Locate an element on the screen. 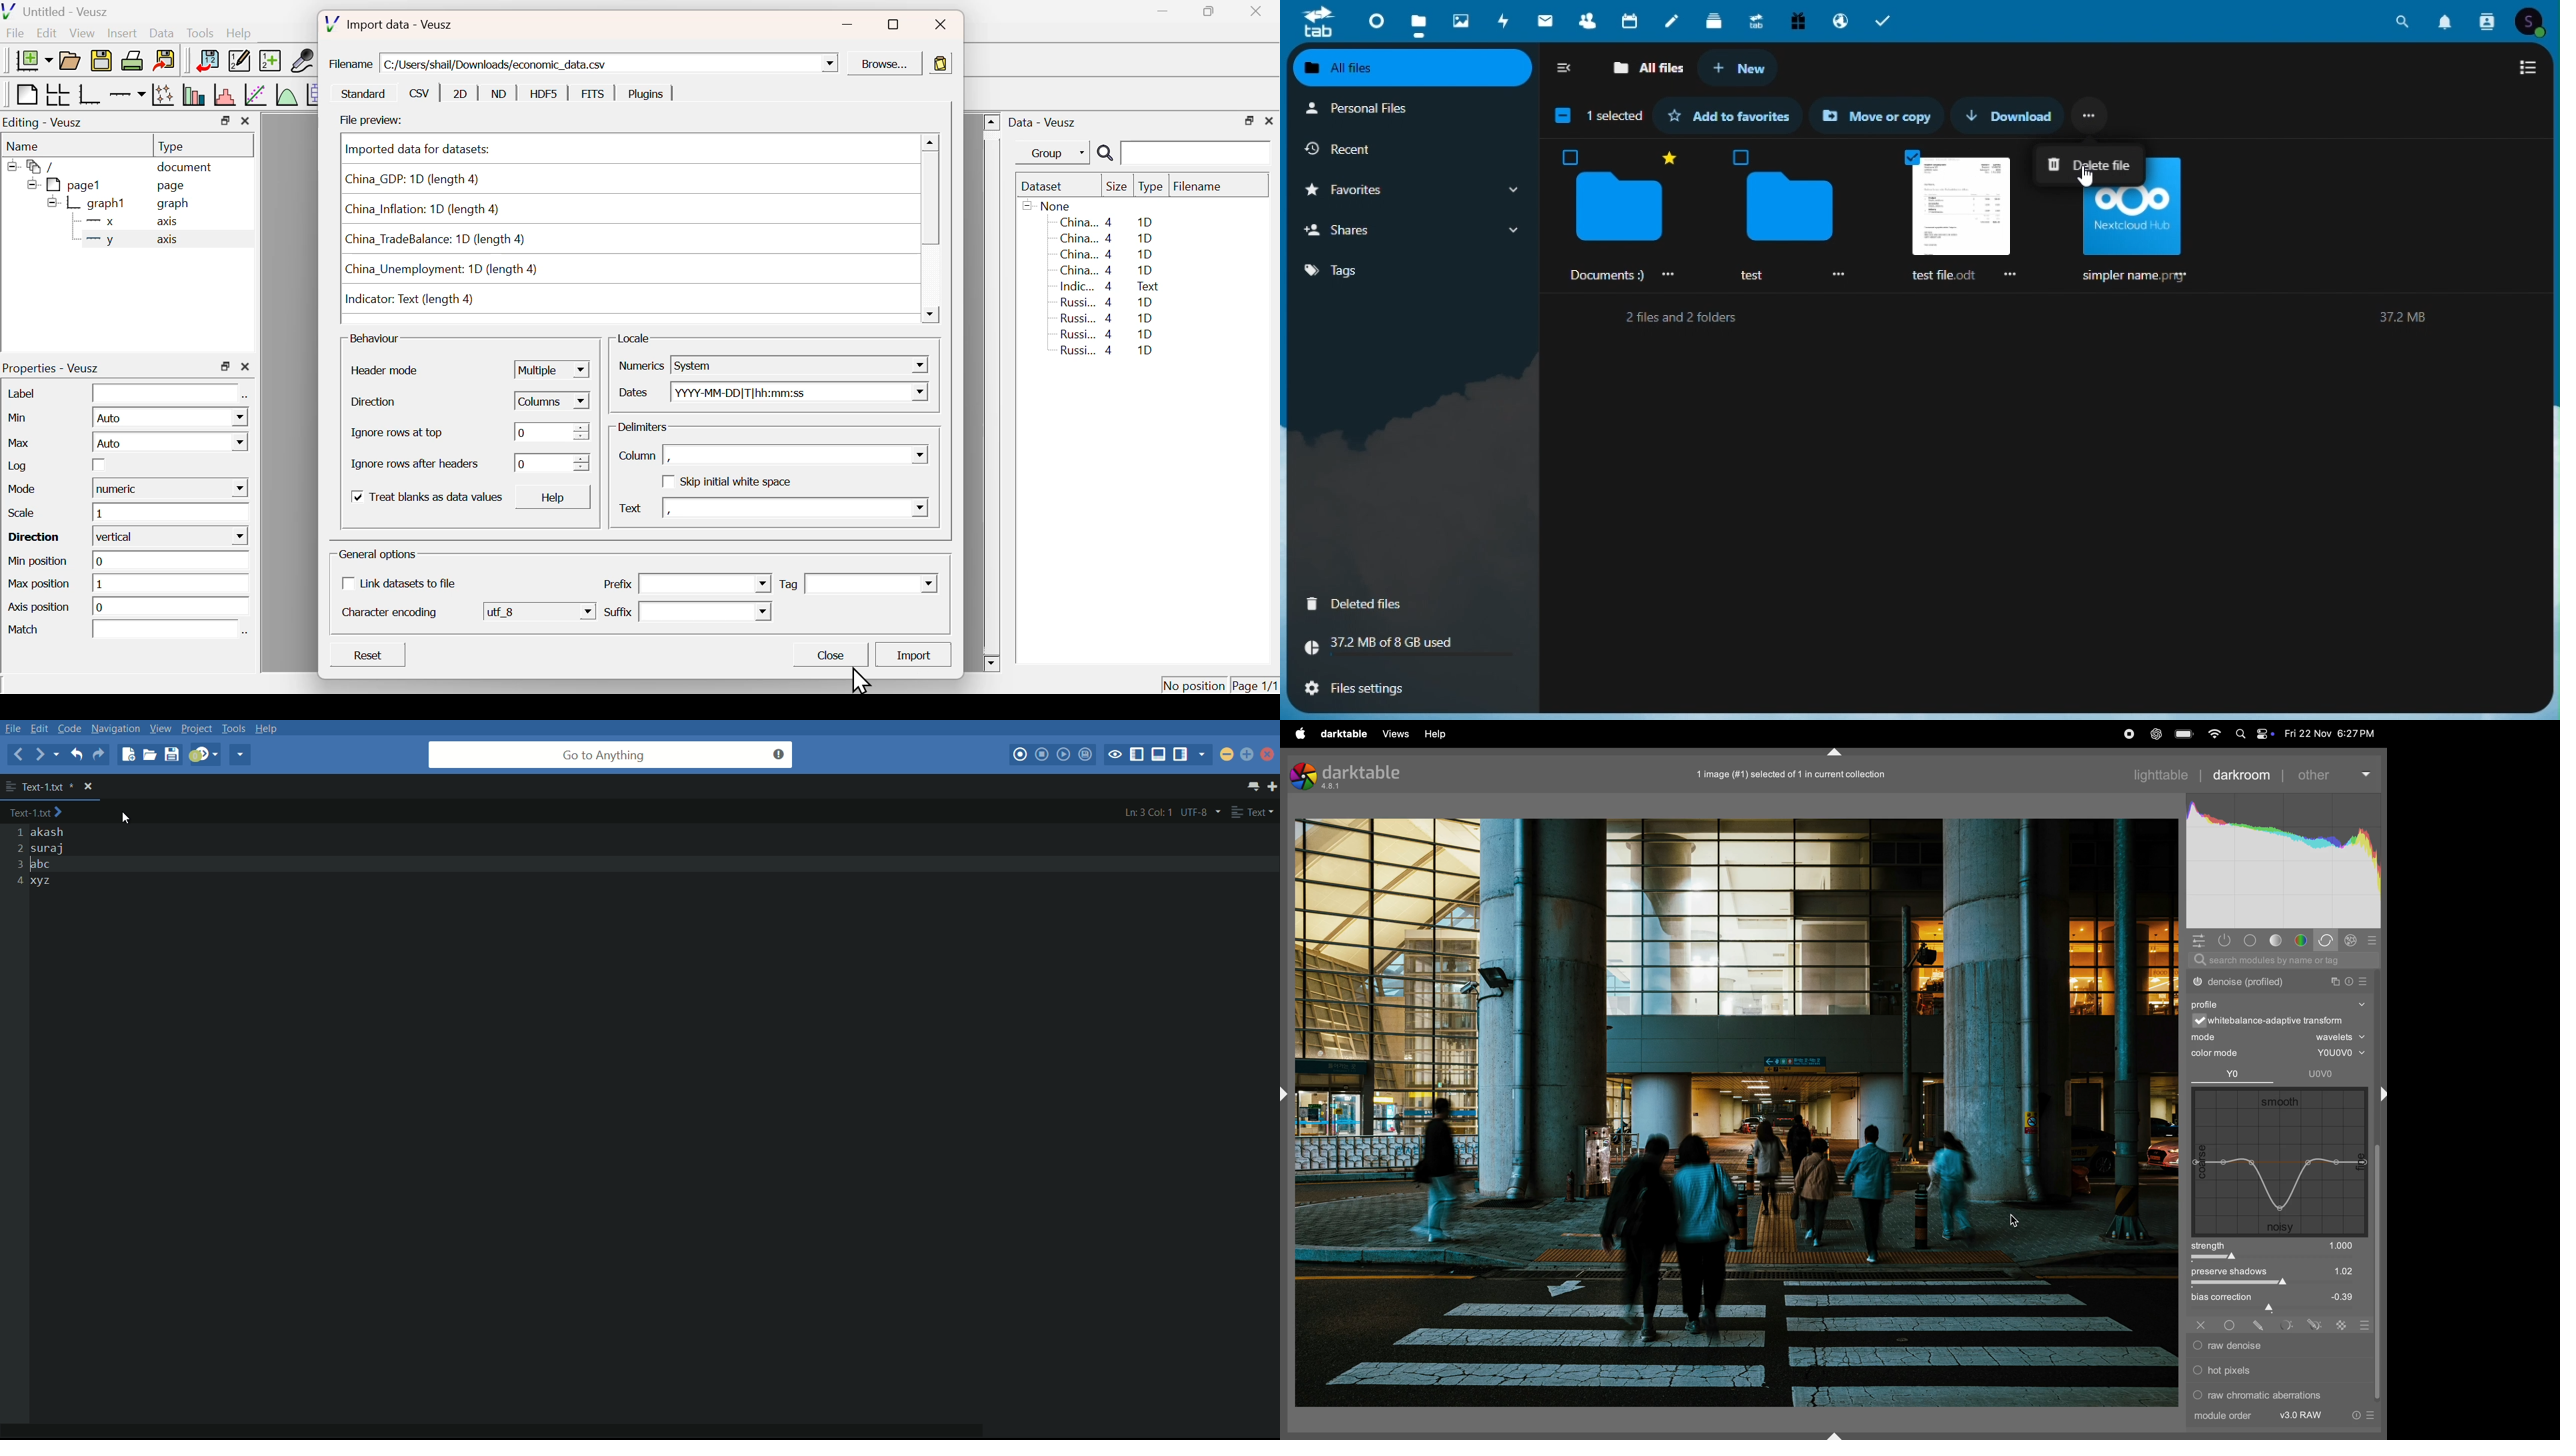 This screenshot has width=2576, height=1456. Calendar is located at coordinates (1631, 20).